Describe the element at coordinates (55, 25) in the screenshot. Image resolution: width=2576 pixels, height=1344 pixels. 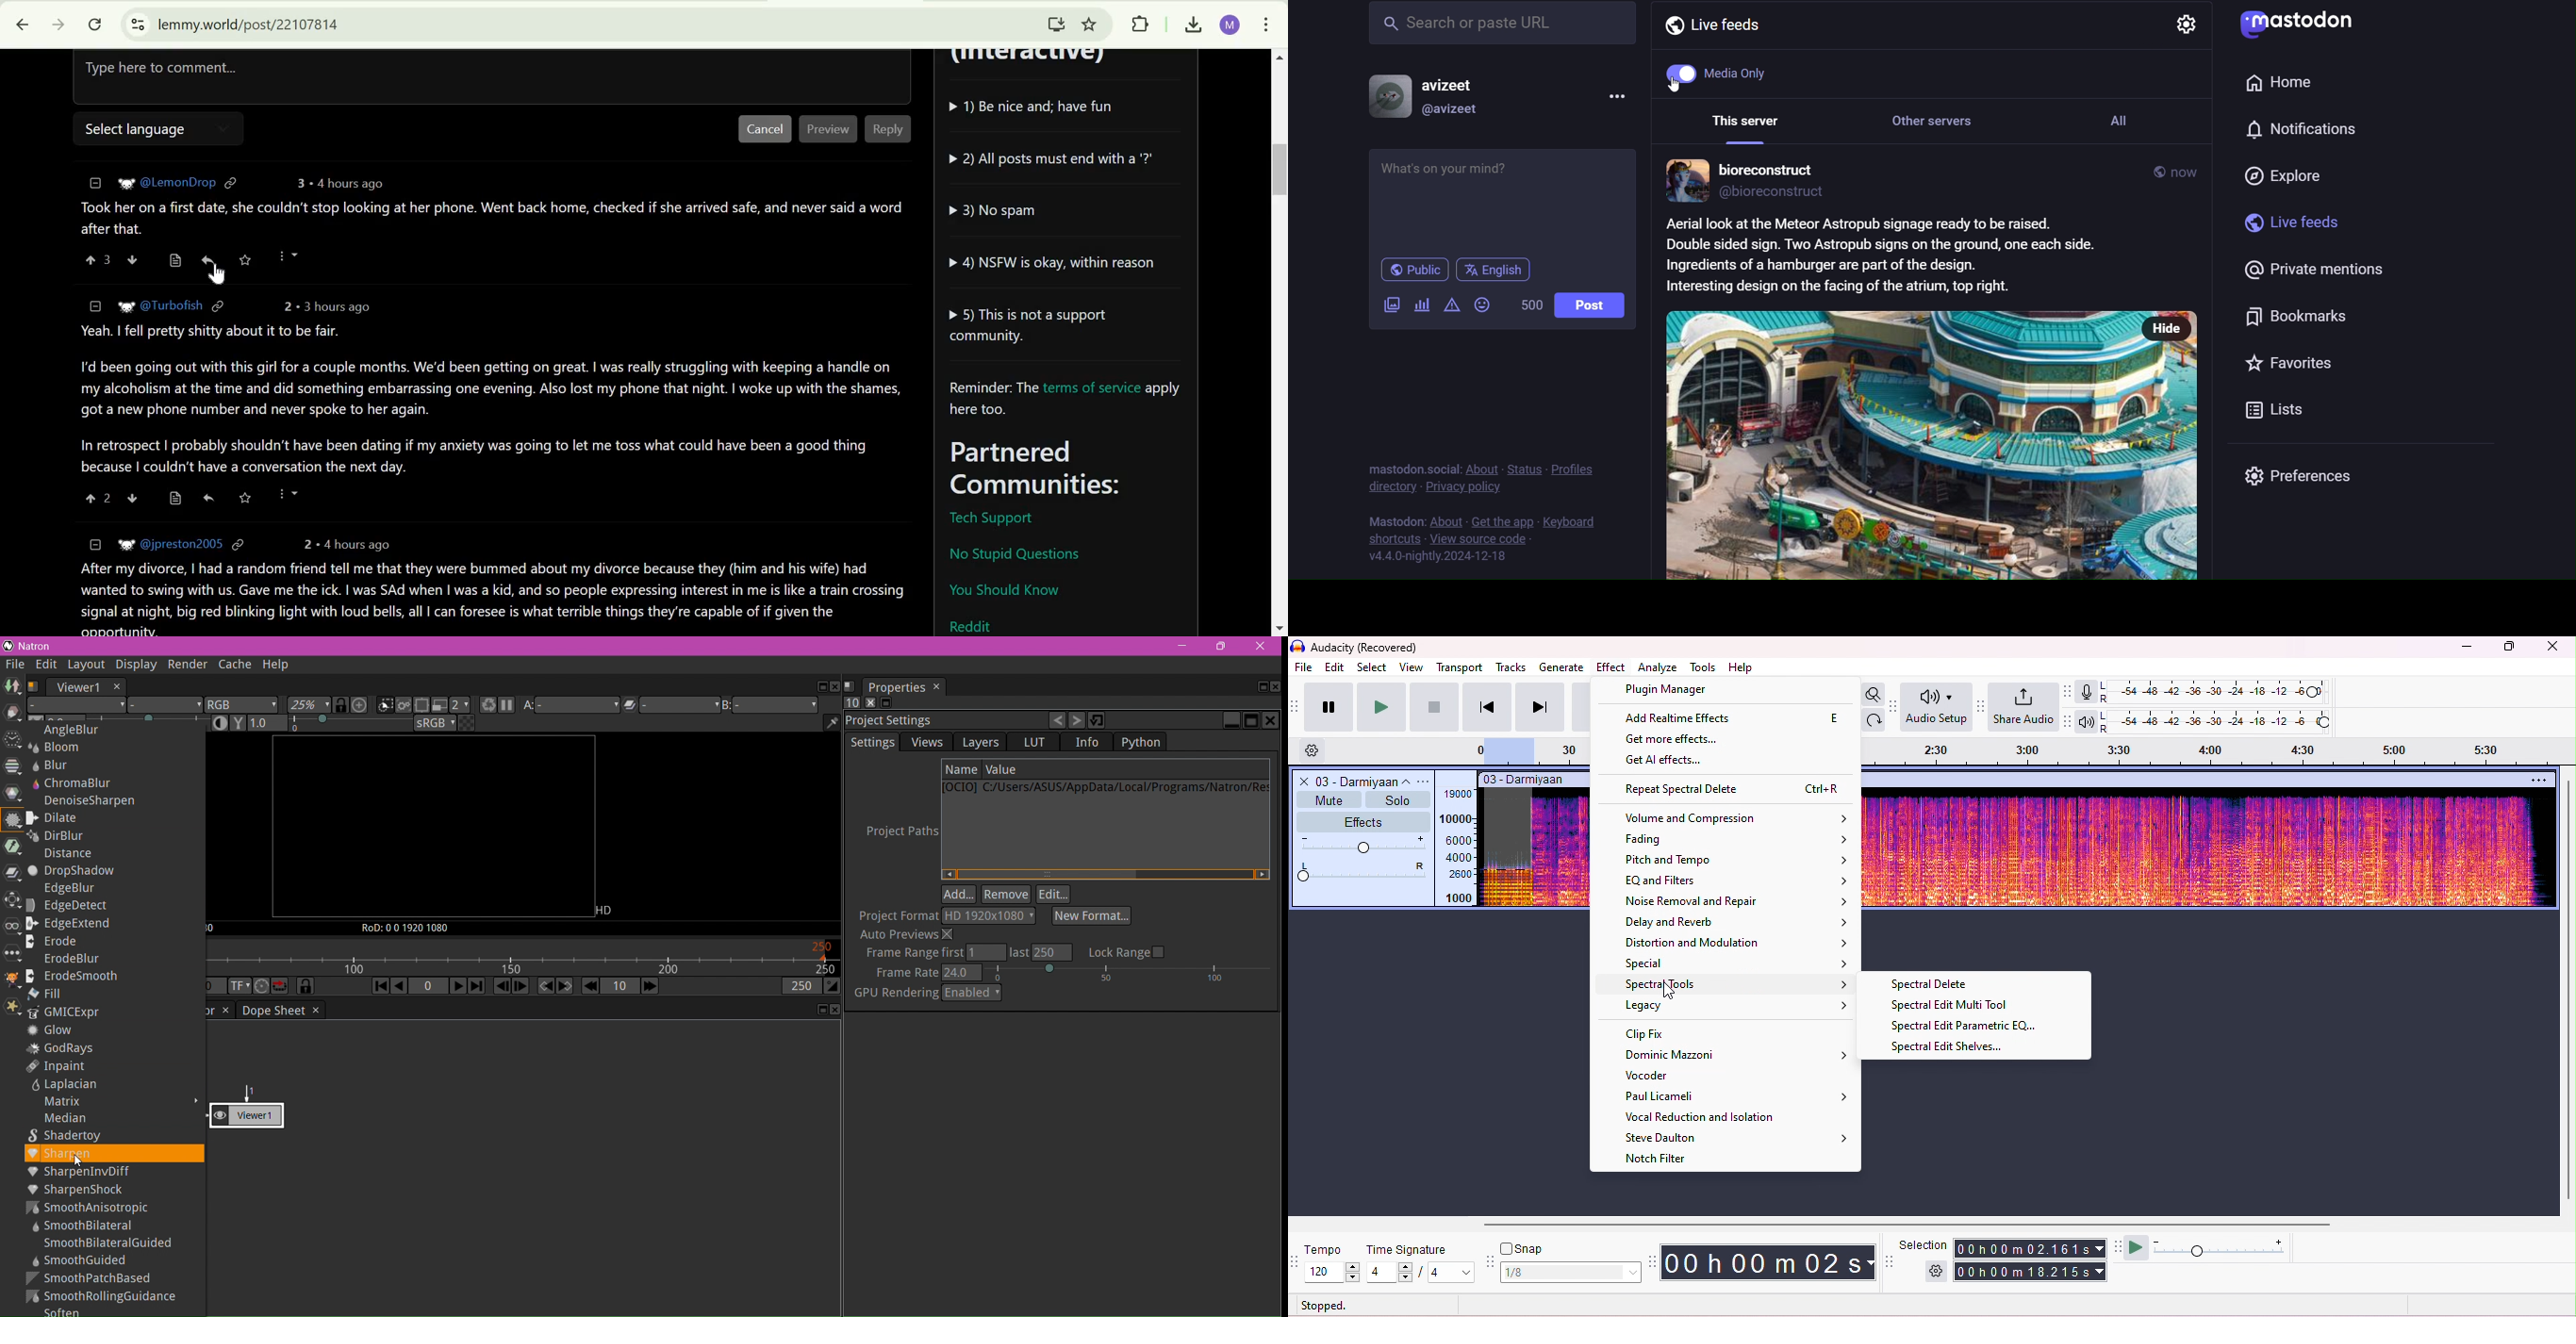
I see `click to go forward, hold to see history` at that location.